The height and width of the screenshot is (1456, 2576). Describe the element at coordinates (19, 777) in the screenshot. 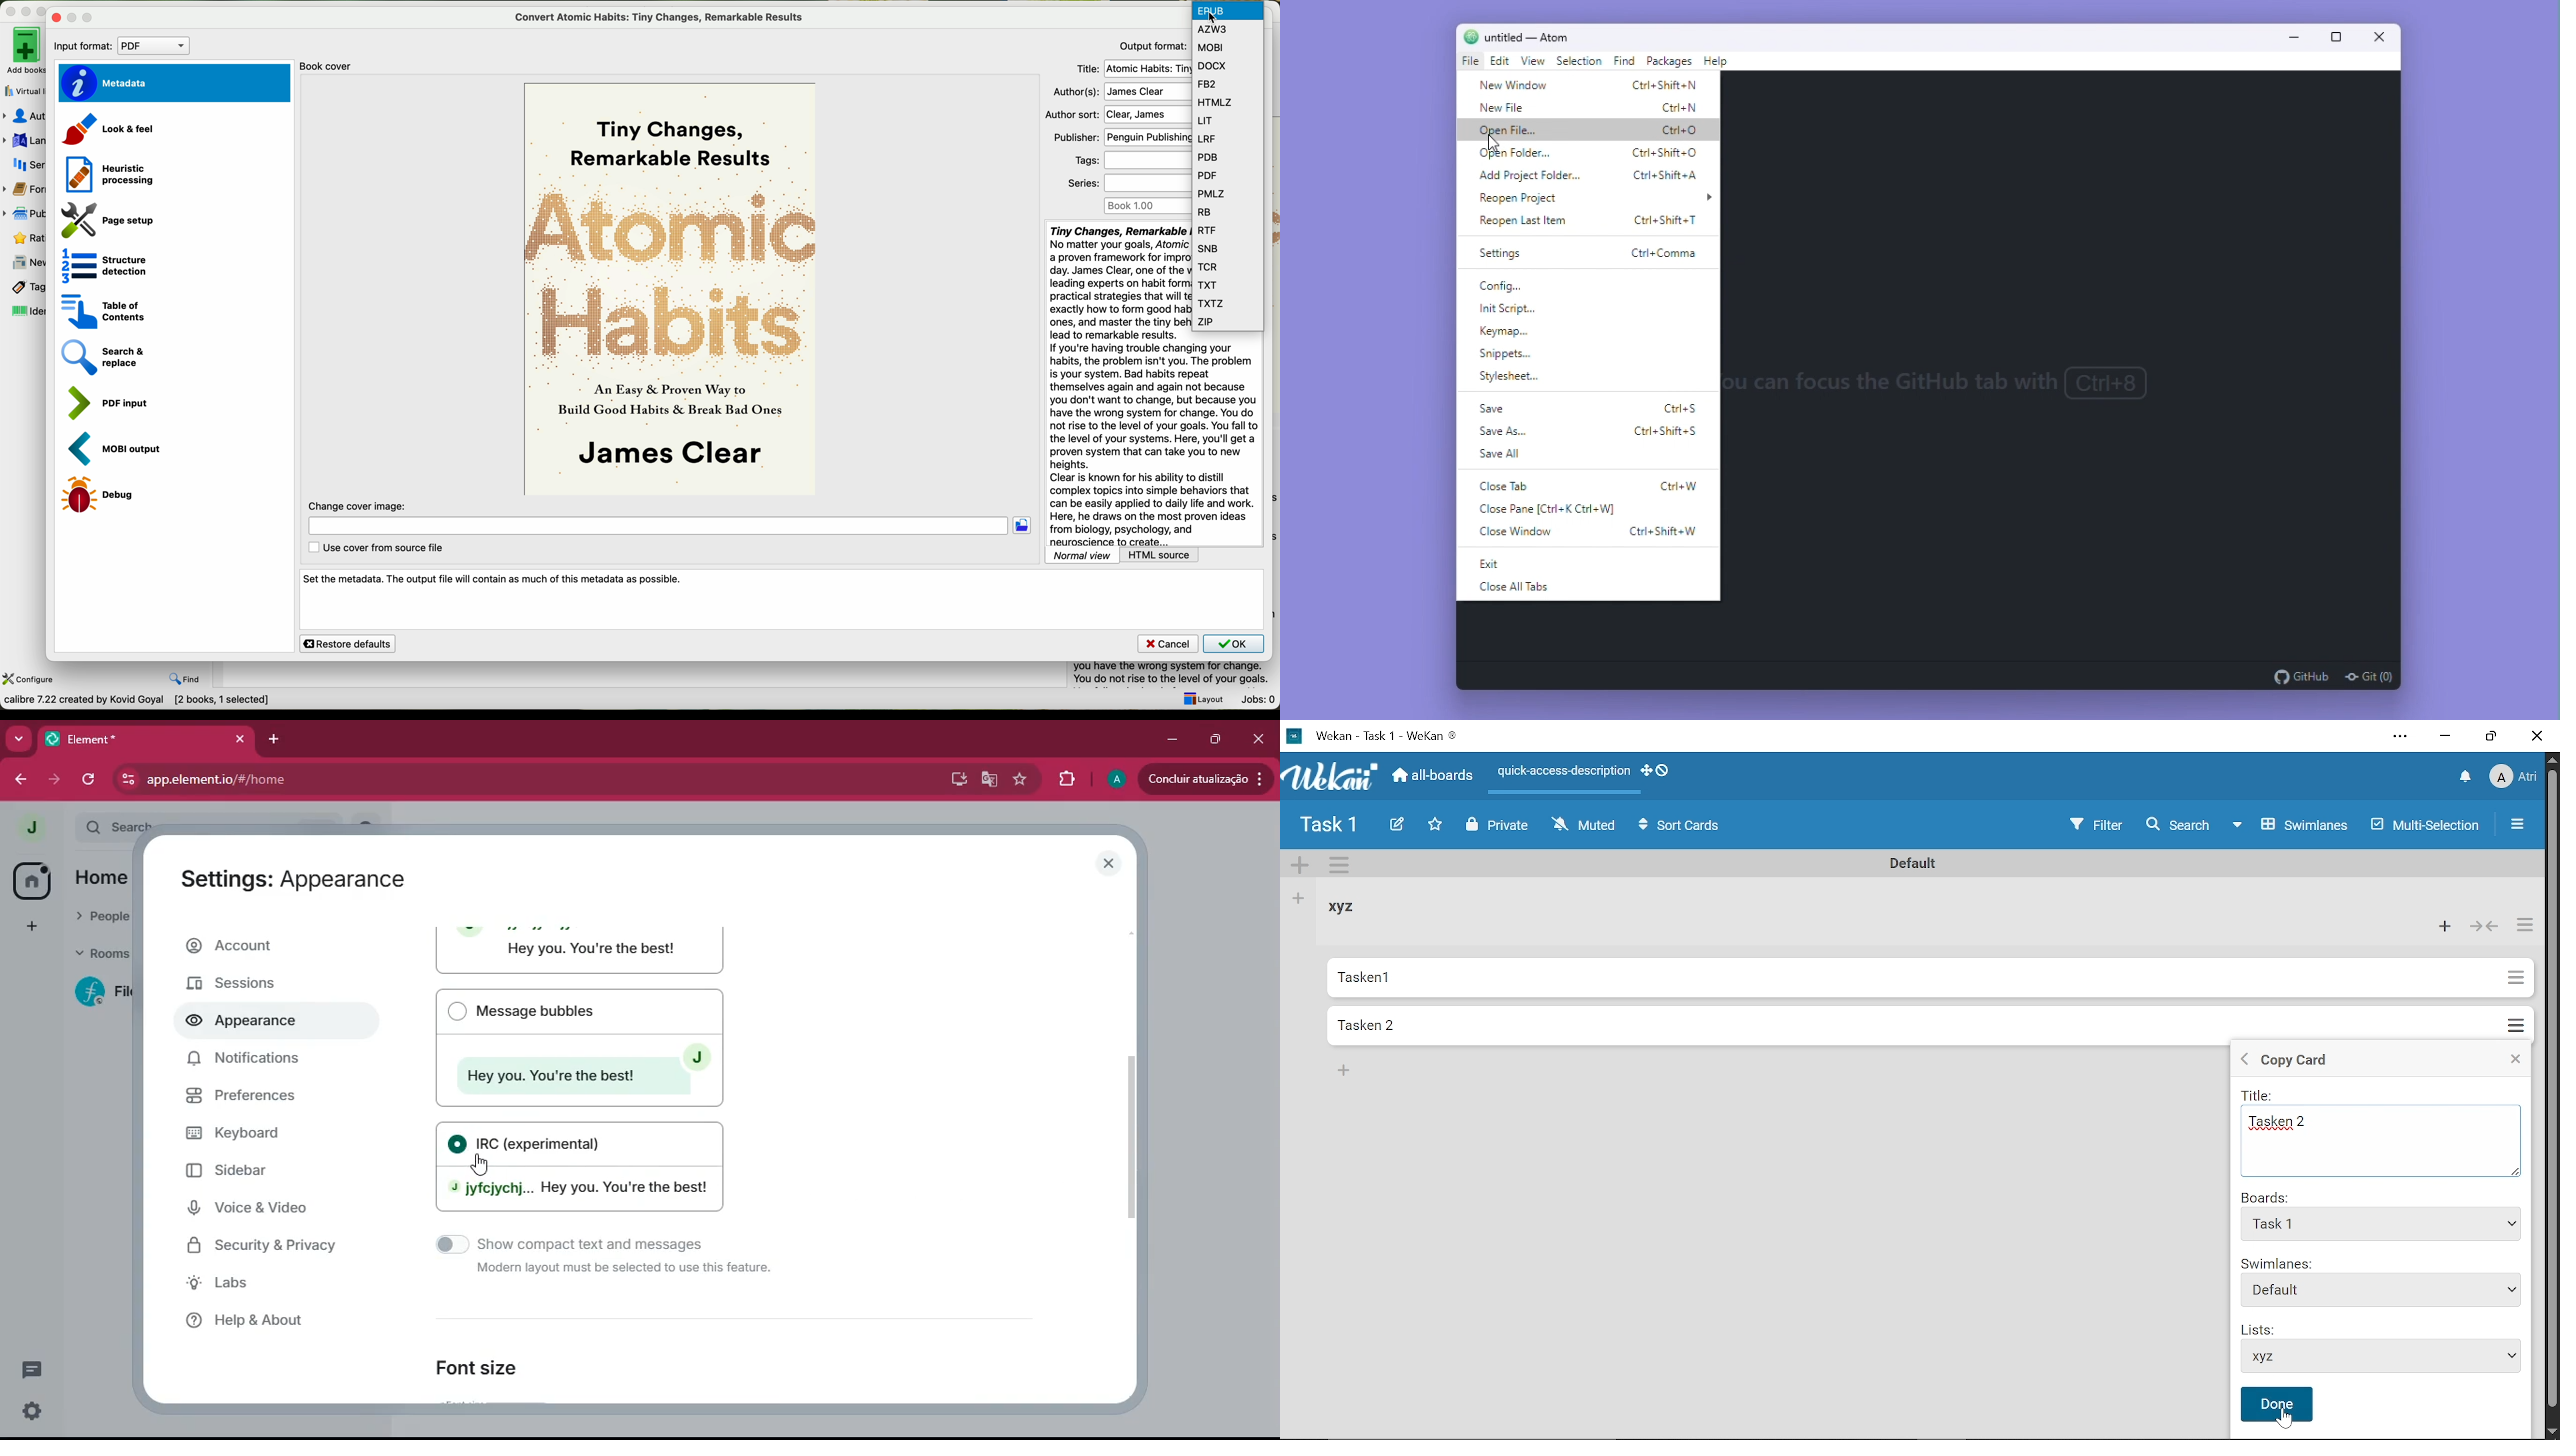

I see `back` at that location.